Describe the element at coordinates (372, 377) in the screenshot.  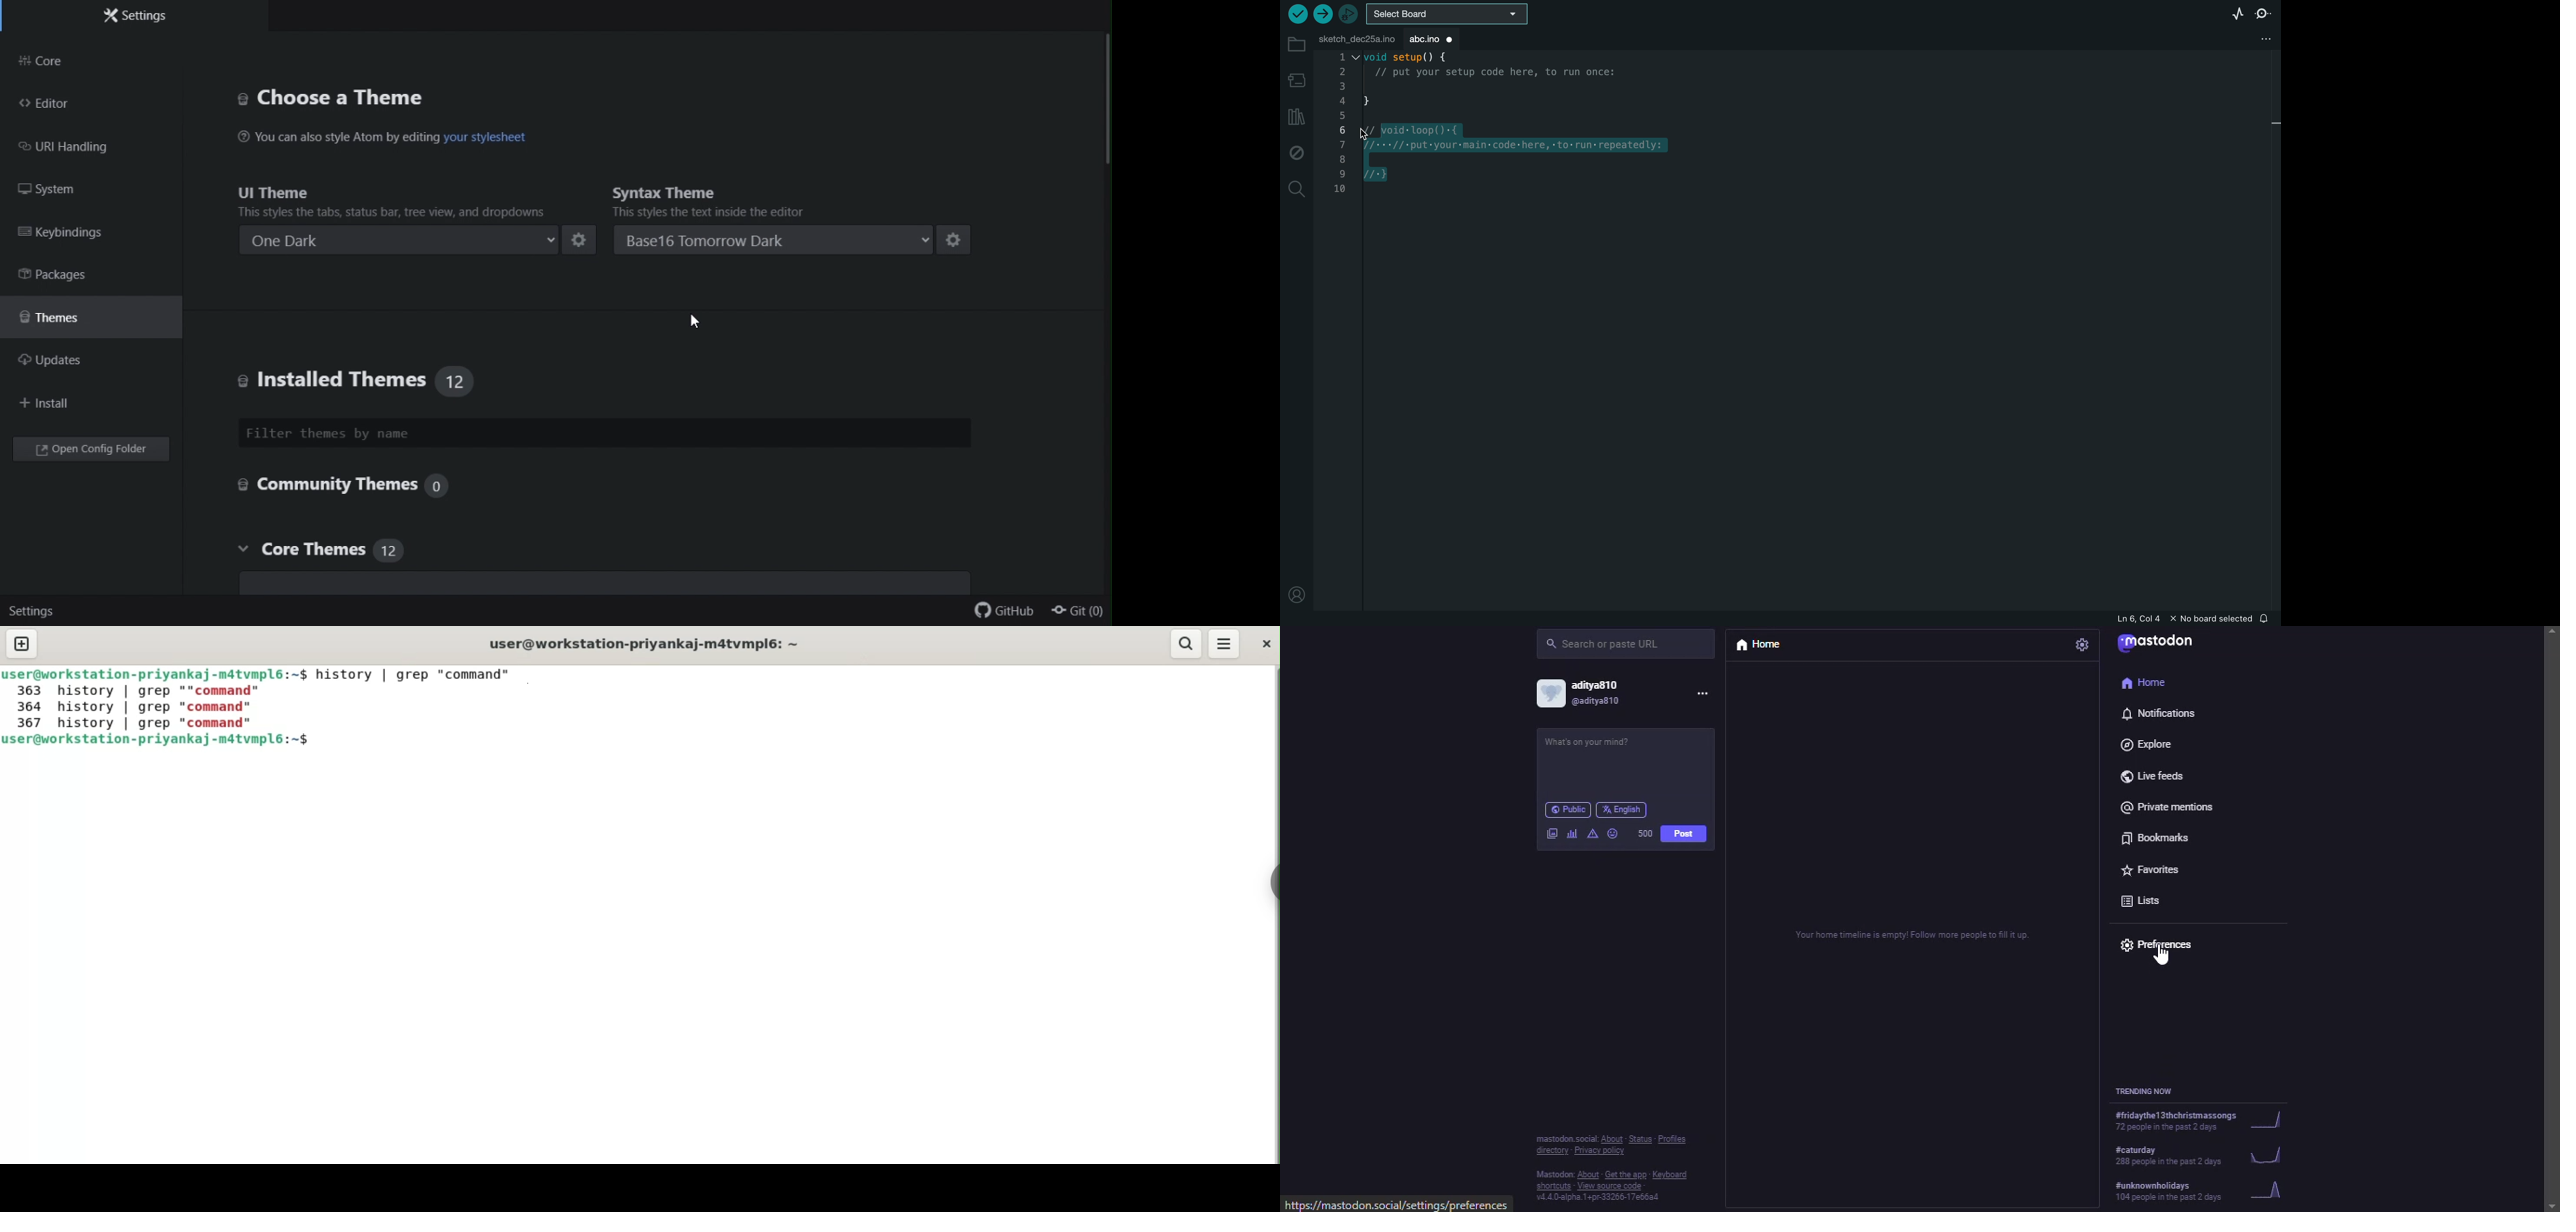
I see `Installed themes` at that location.